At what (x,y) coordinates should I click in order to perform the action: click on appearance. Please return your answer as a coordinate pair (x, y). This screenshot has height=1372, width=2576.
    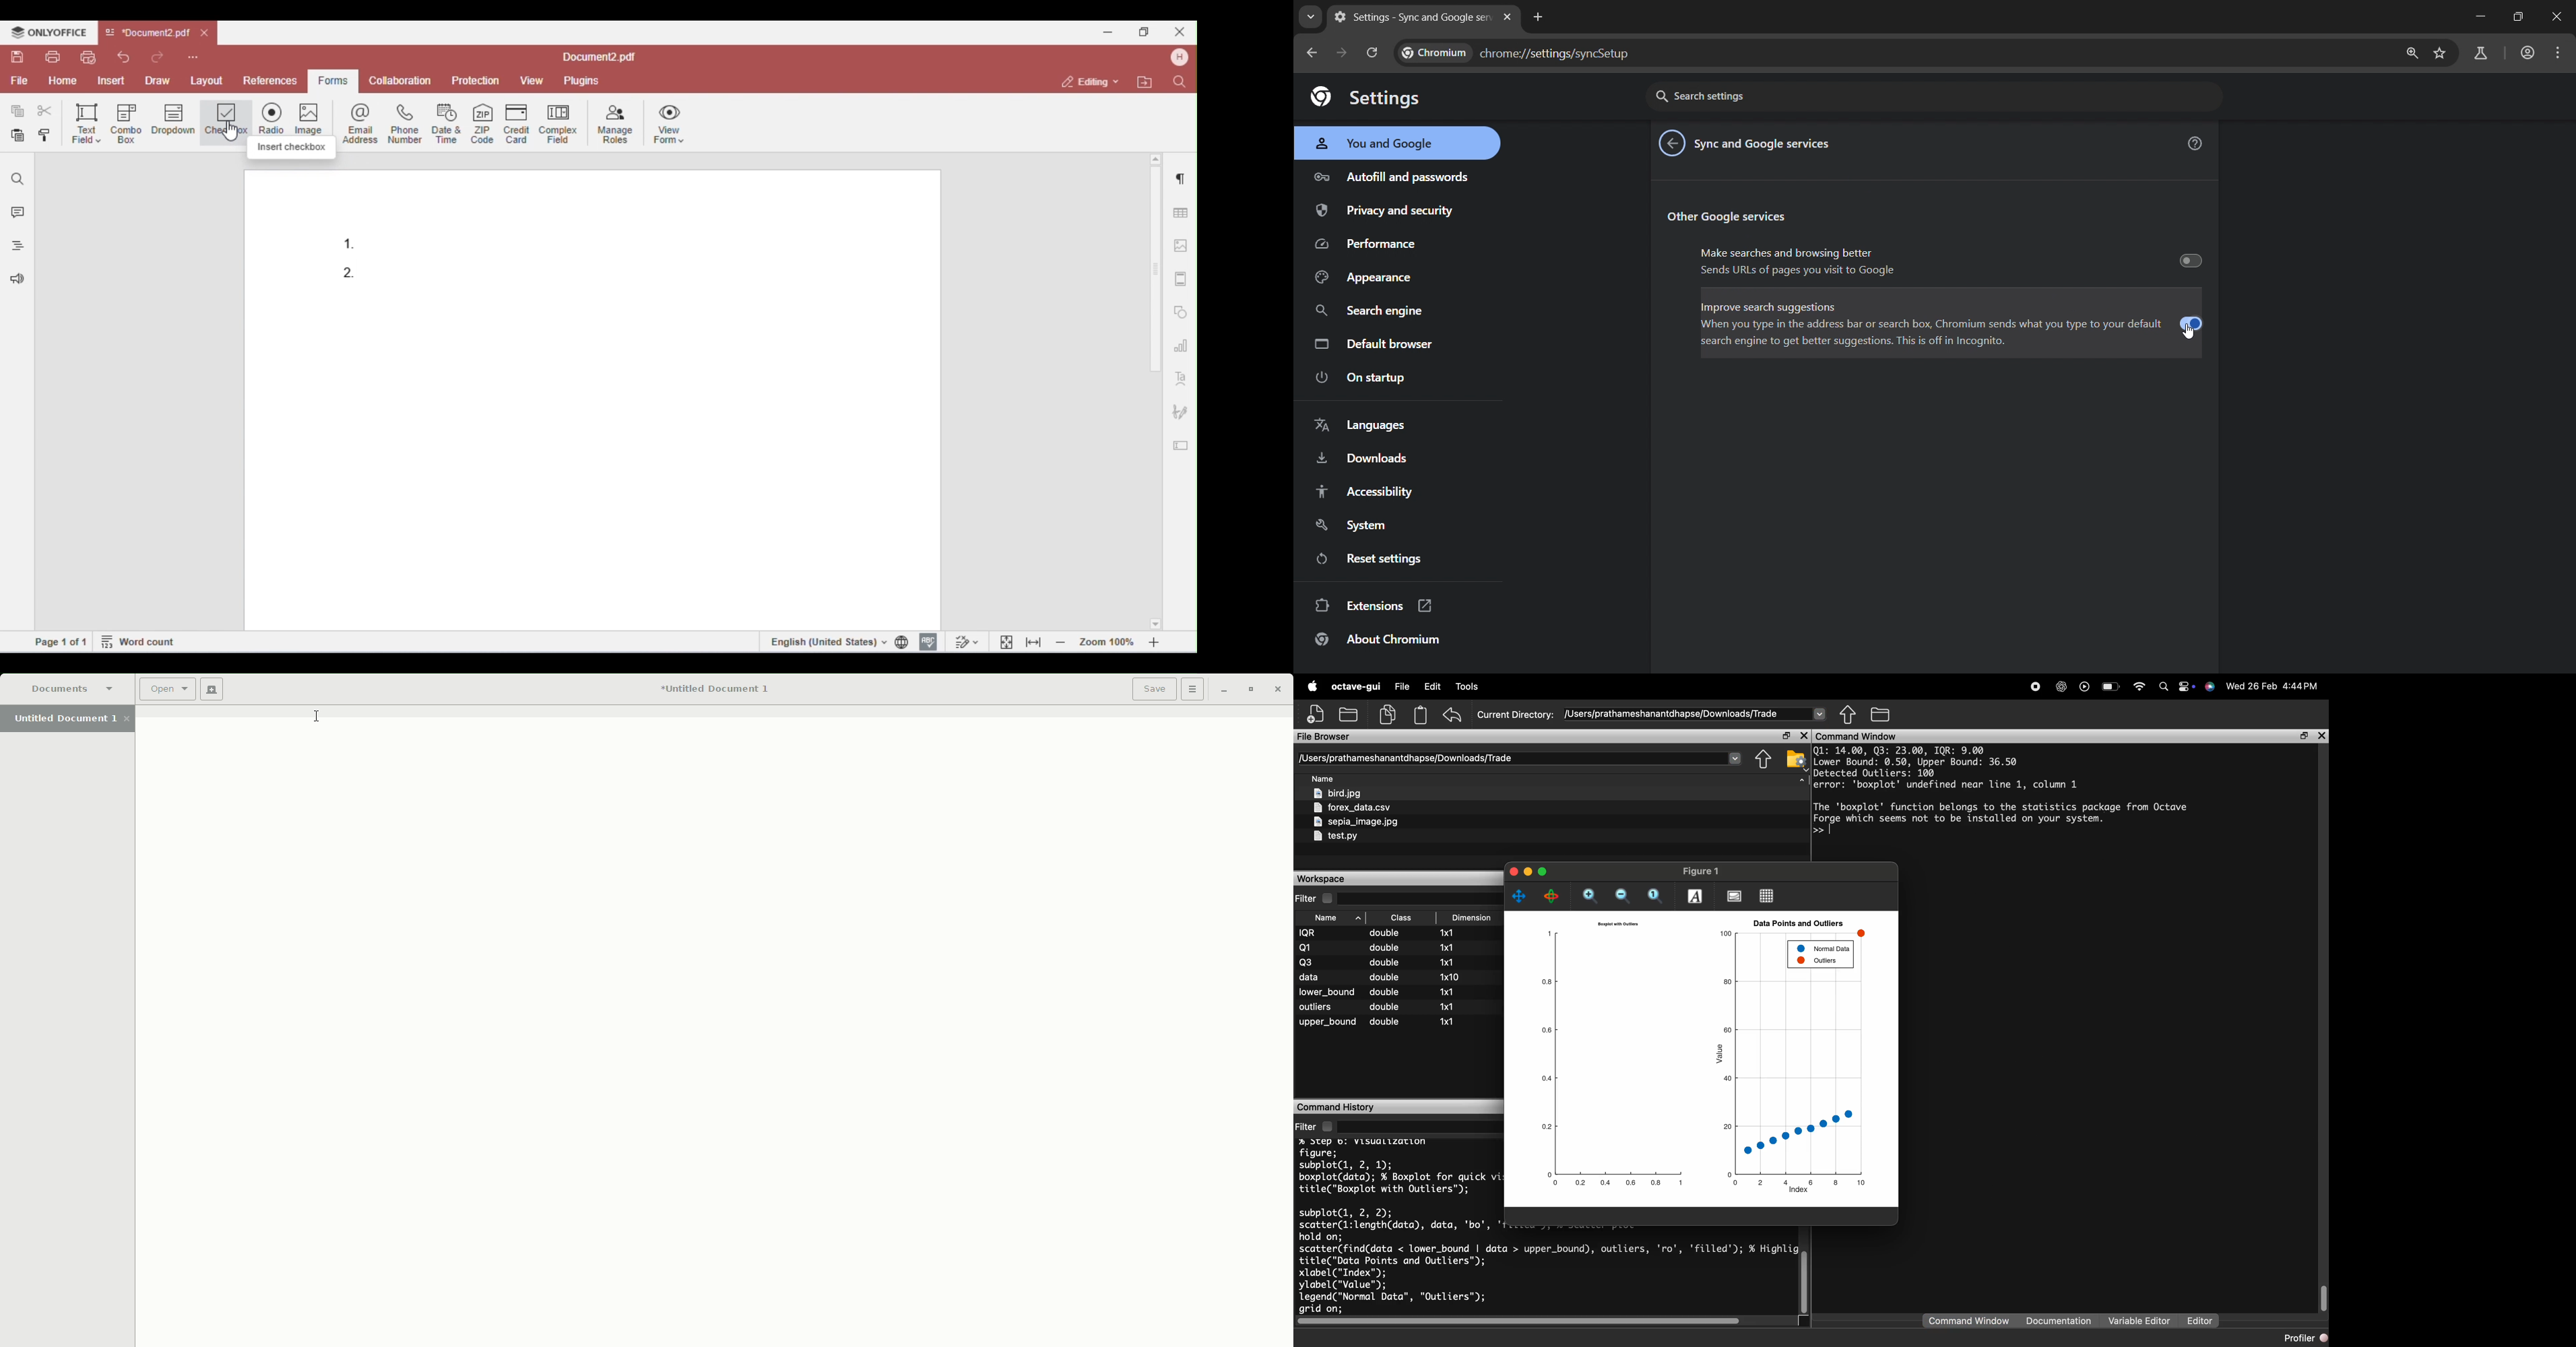
    Looking at the image, I should click on (1362, 279).